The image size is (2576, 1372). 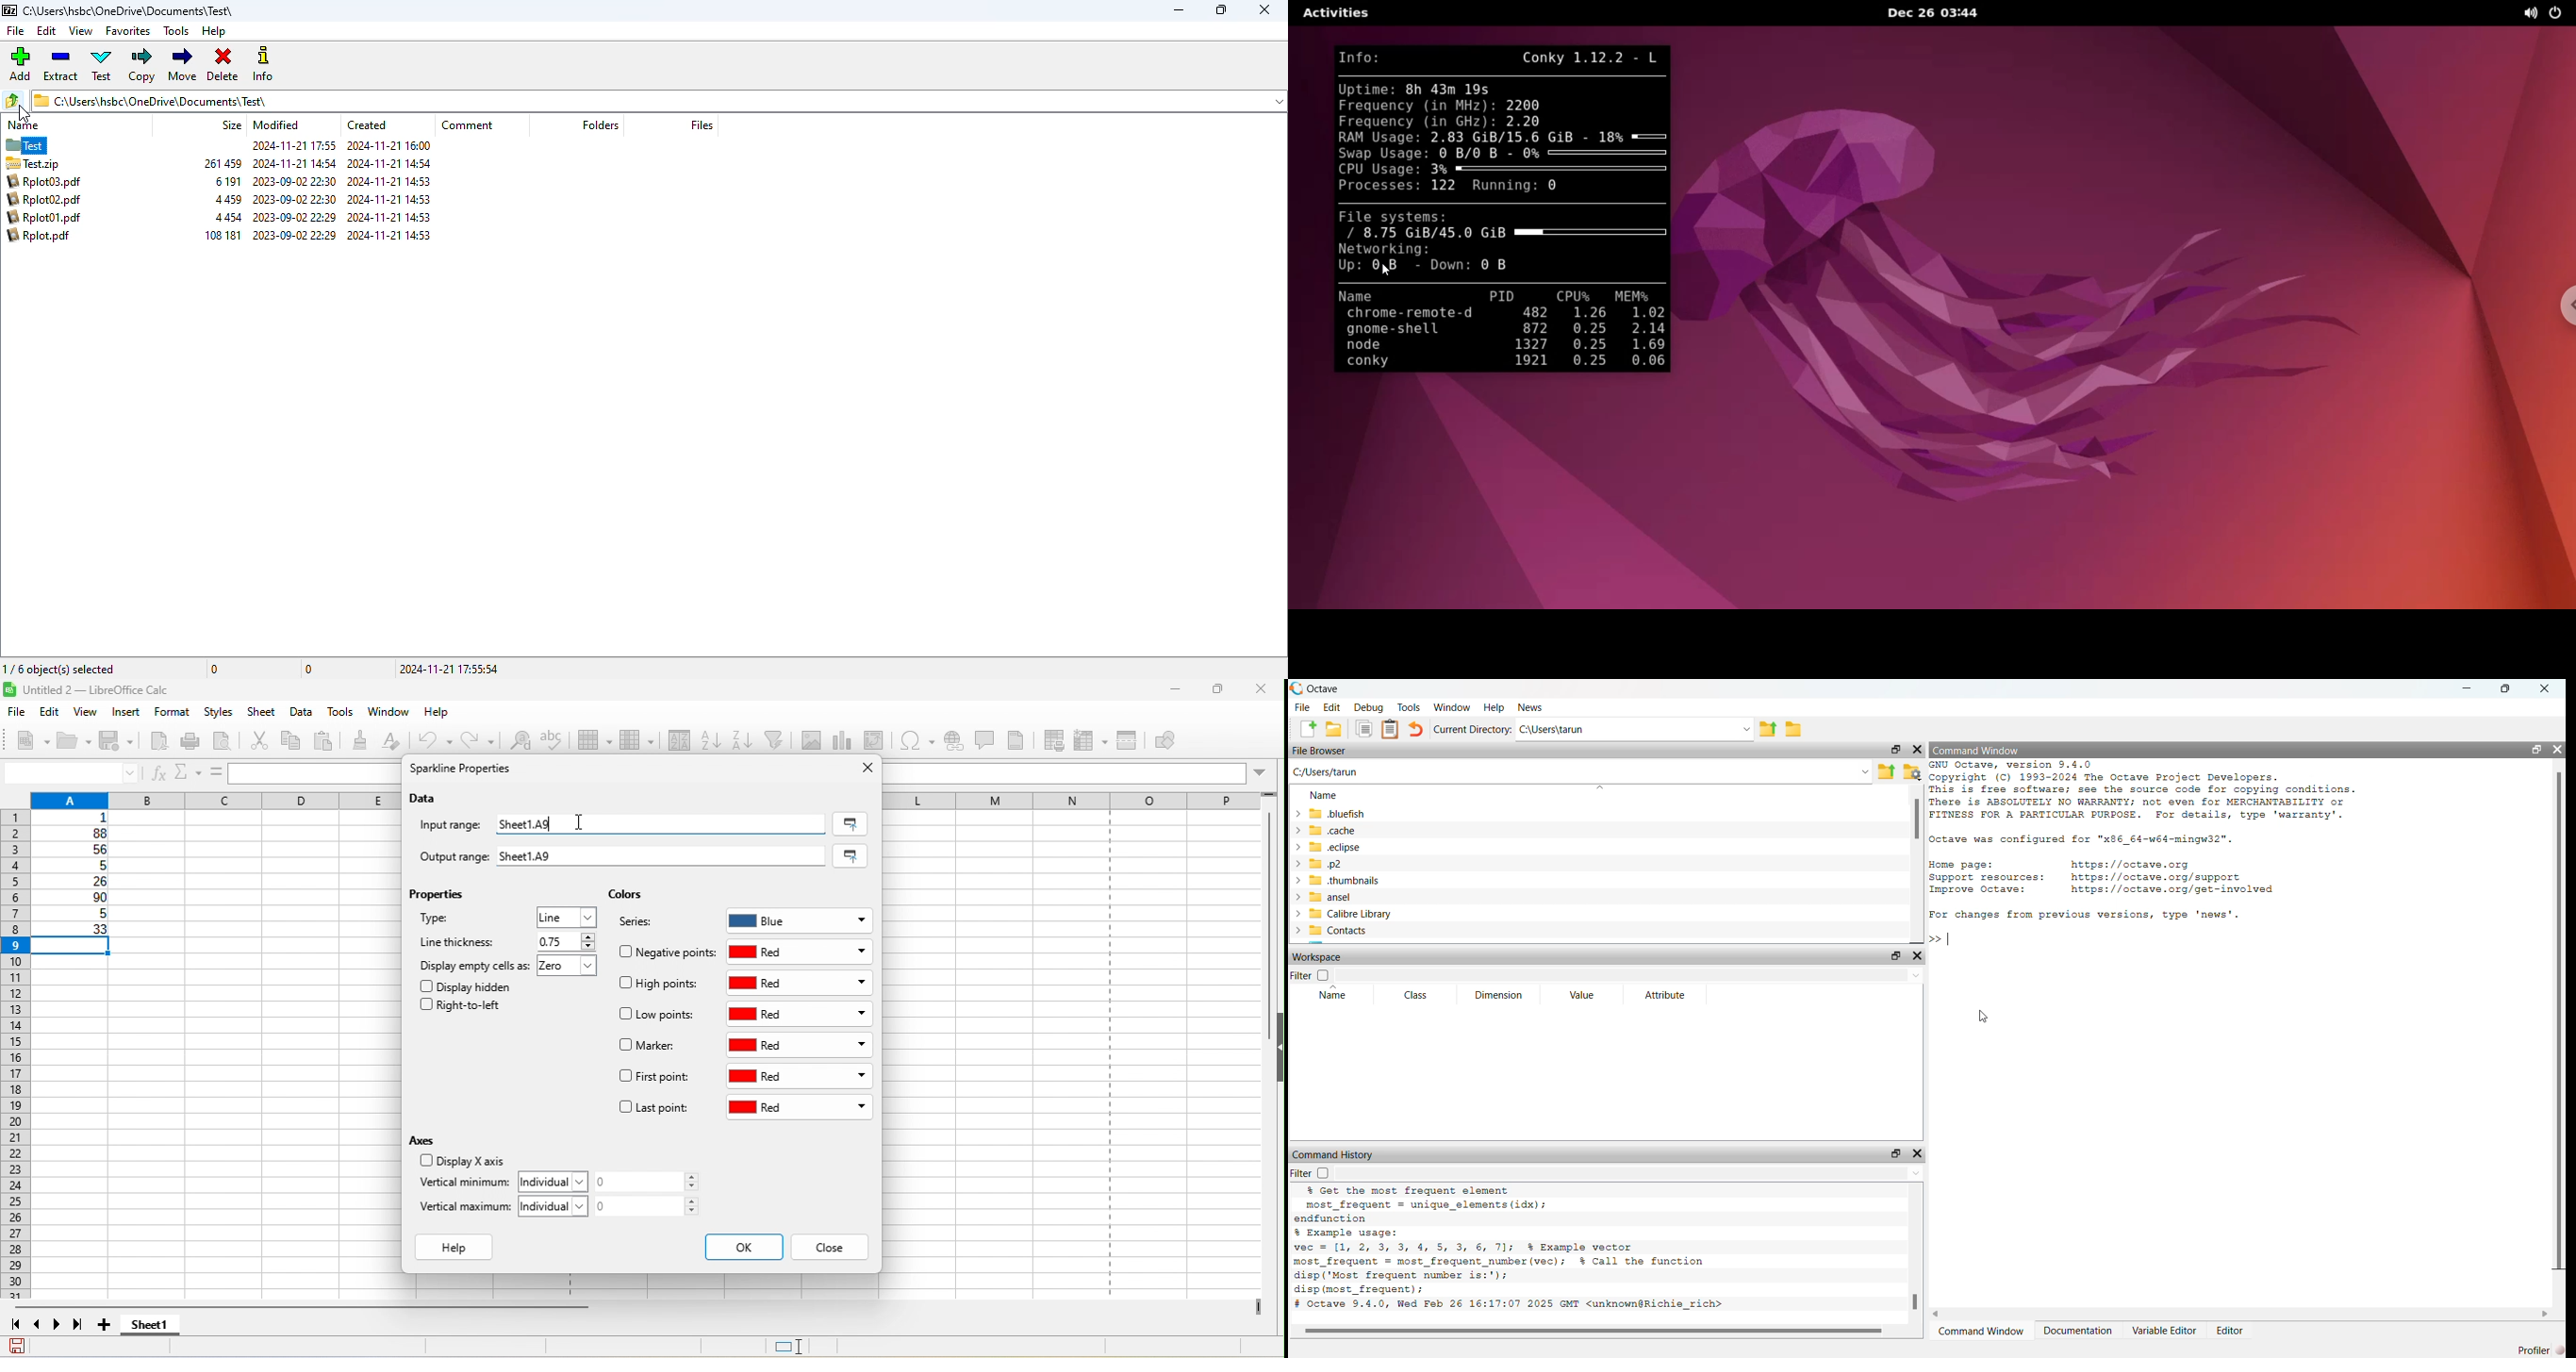 What do you see at coordinates (1631, 1173) in the screenshot?
I see `Enter text to filter the command history` at bounding box center [1631, 1173].